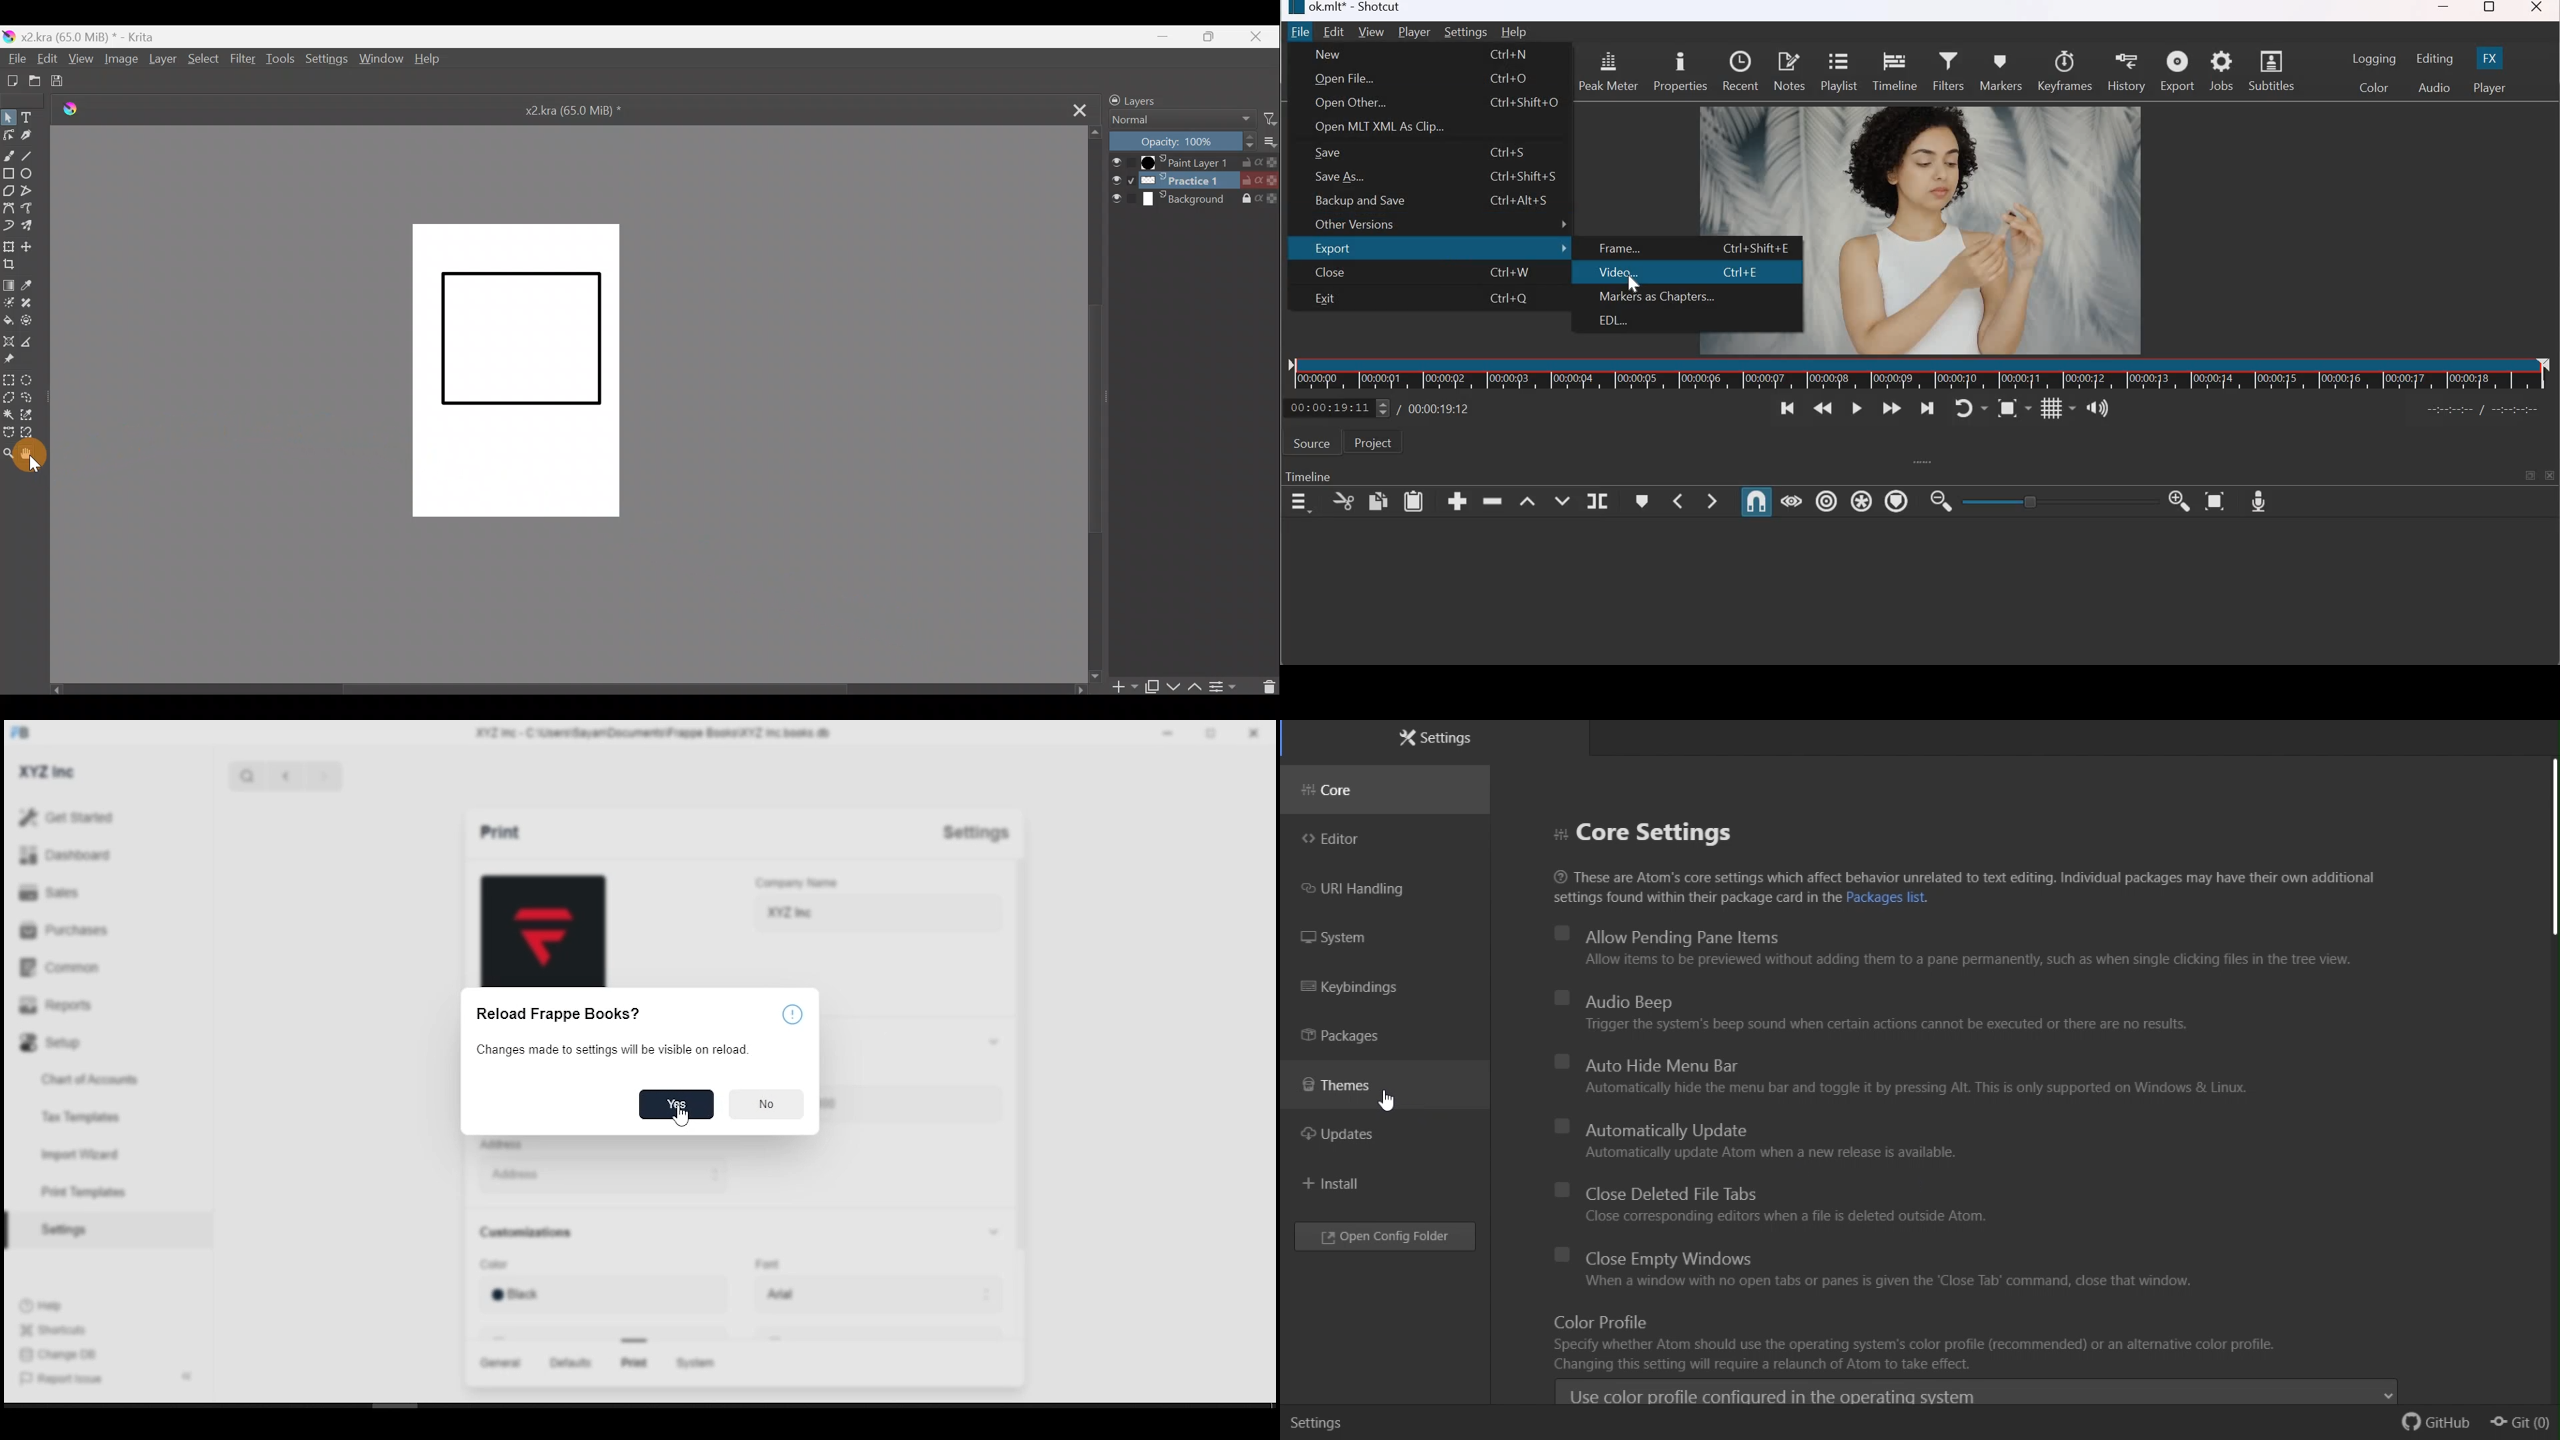 The width and height of the screenshot is (2576, 1456). Describe the element at coordinates (2259, 500) in the screenshot. I see `Record Audio` at that location.